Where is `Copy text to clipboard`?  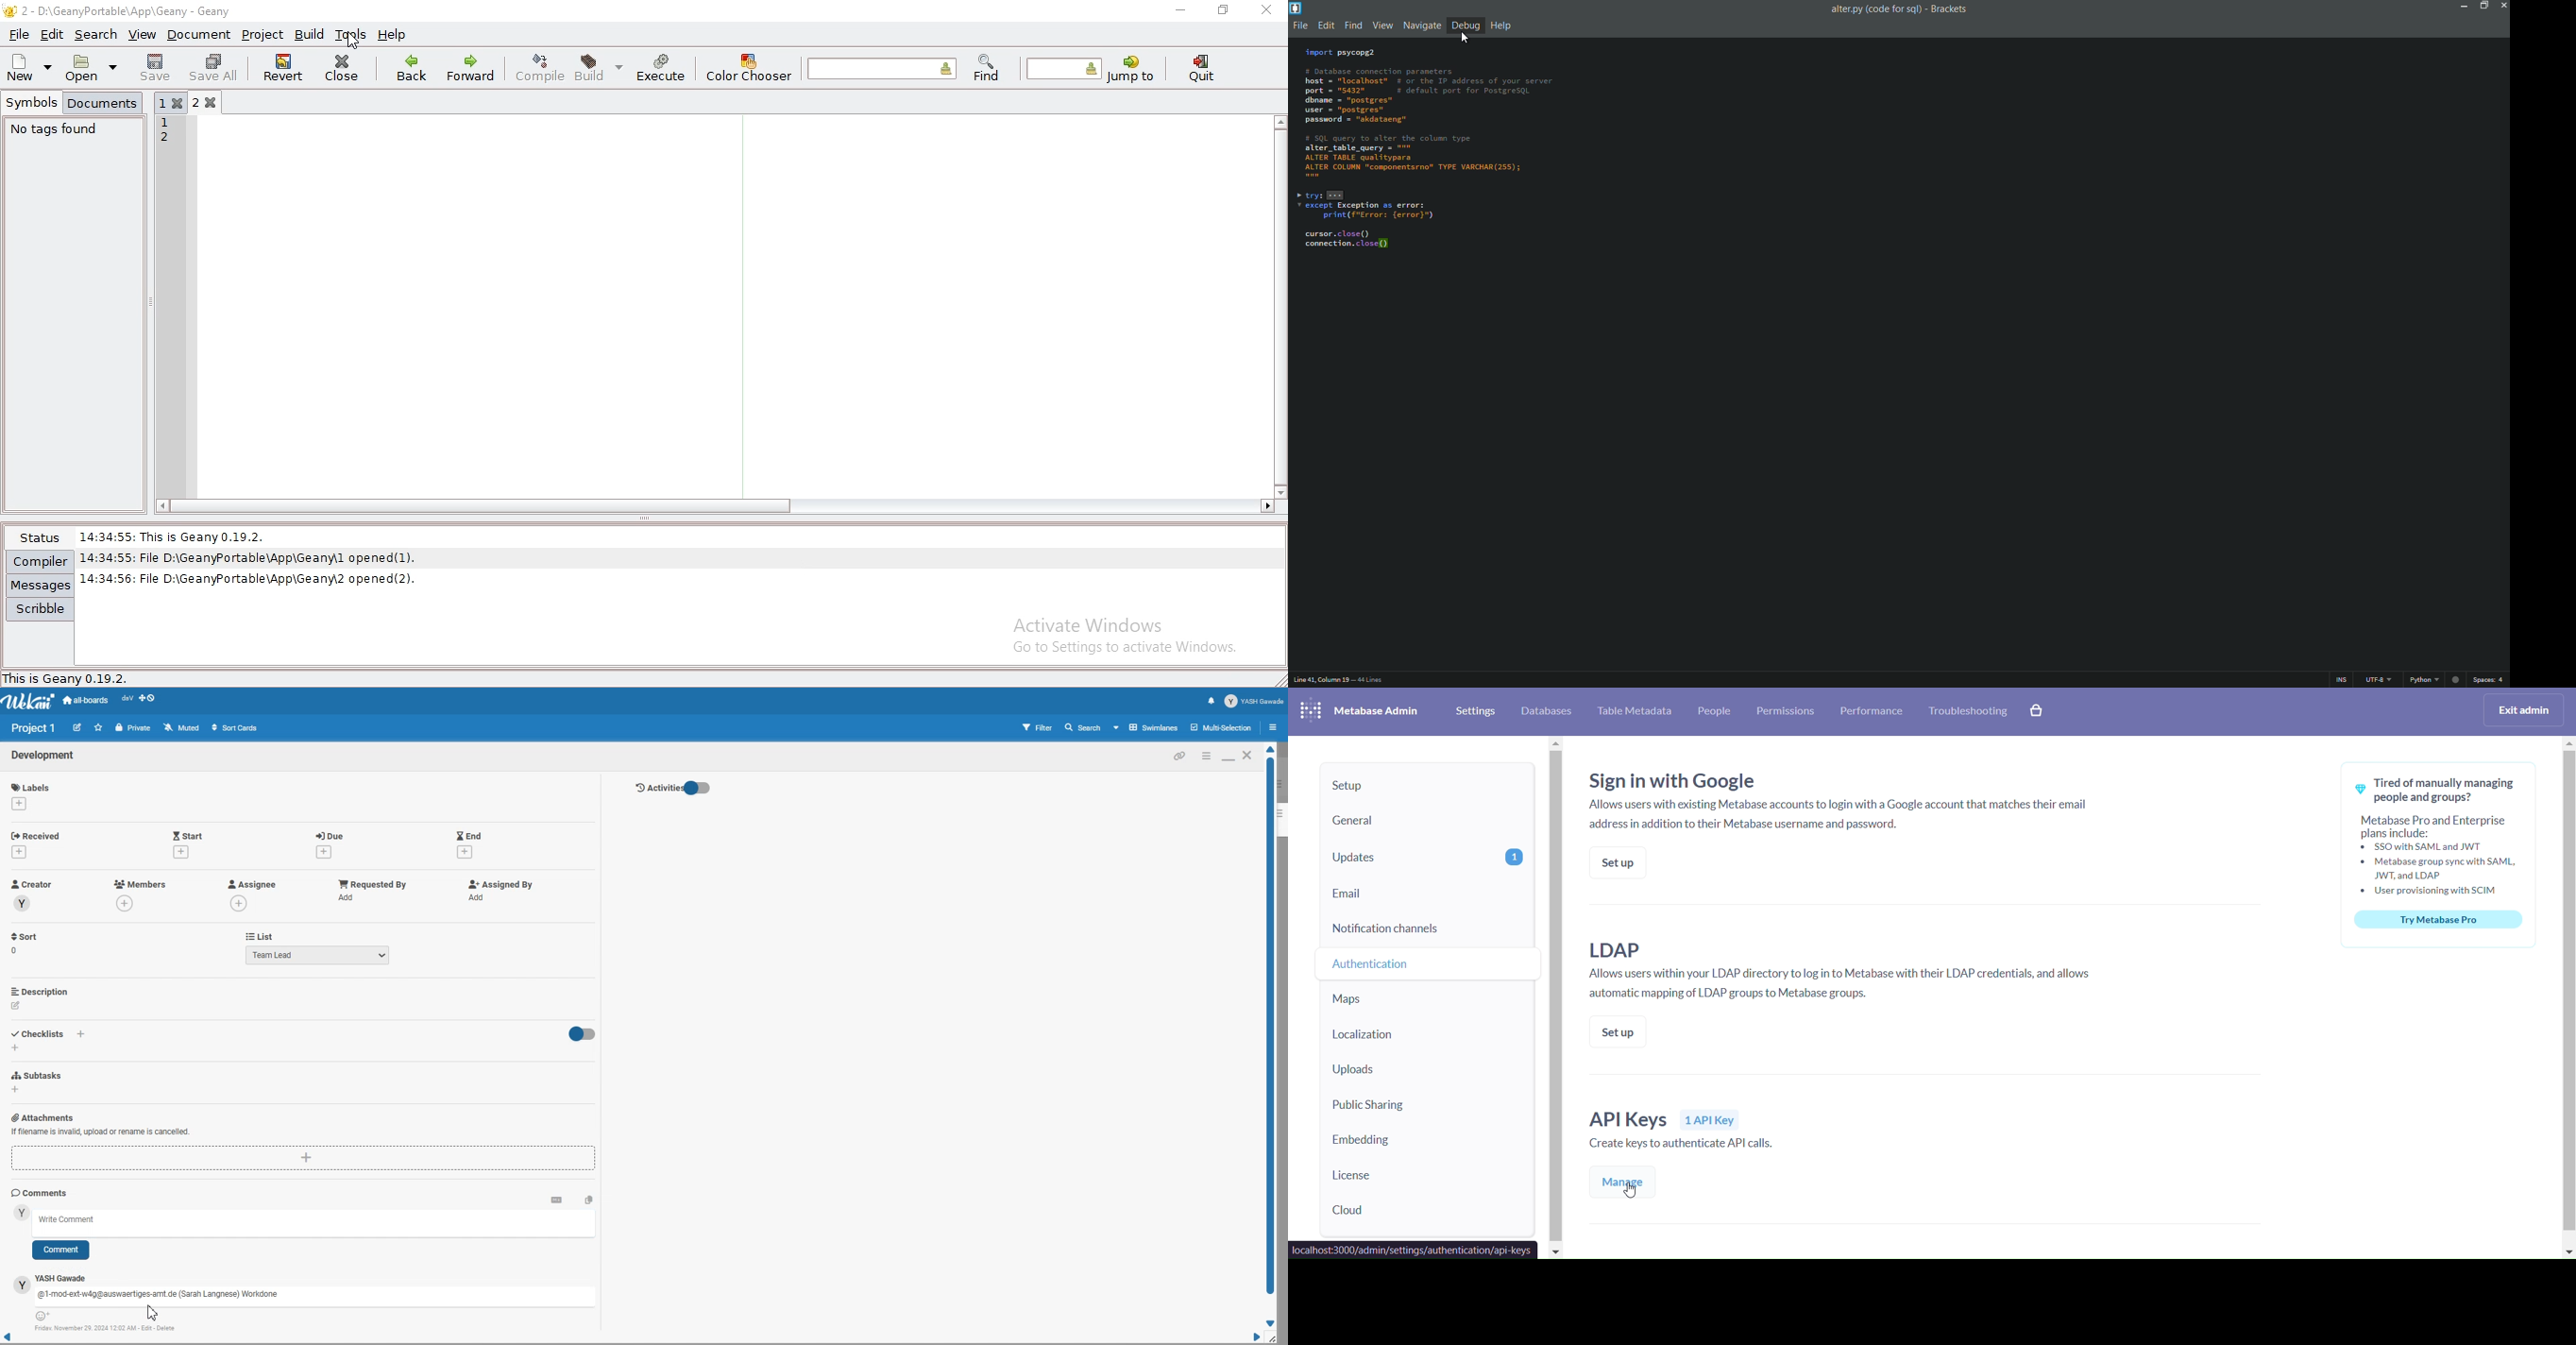
Copy text to clipboard is located at coordinates (589, 1199).